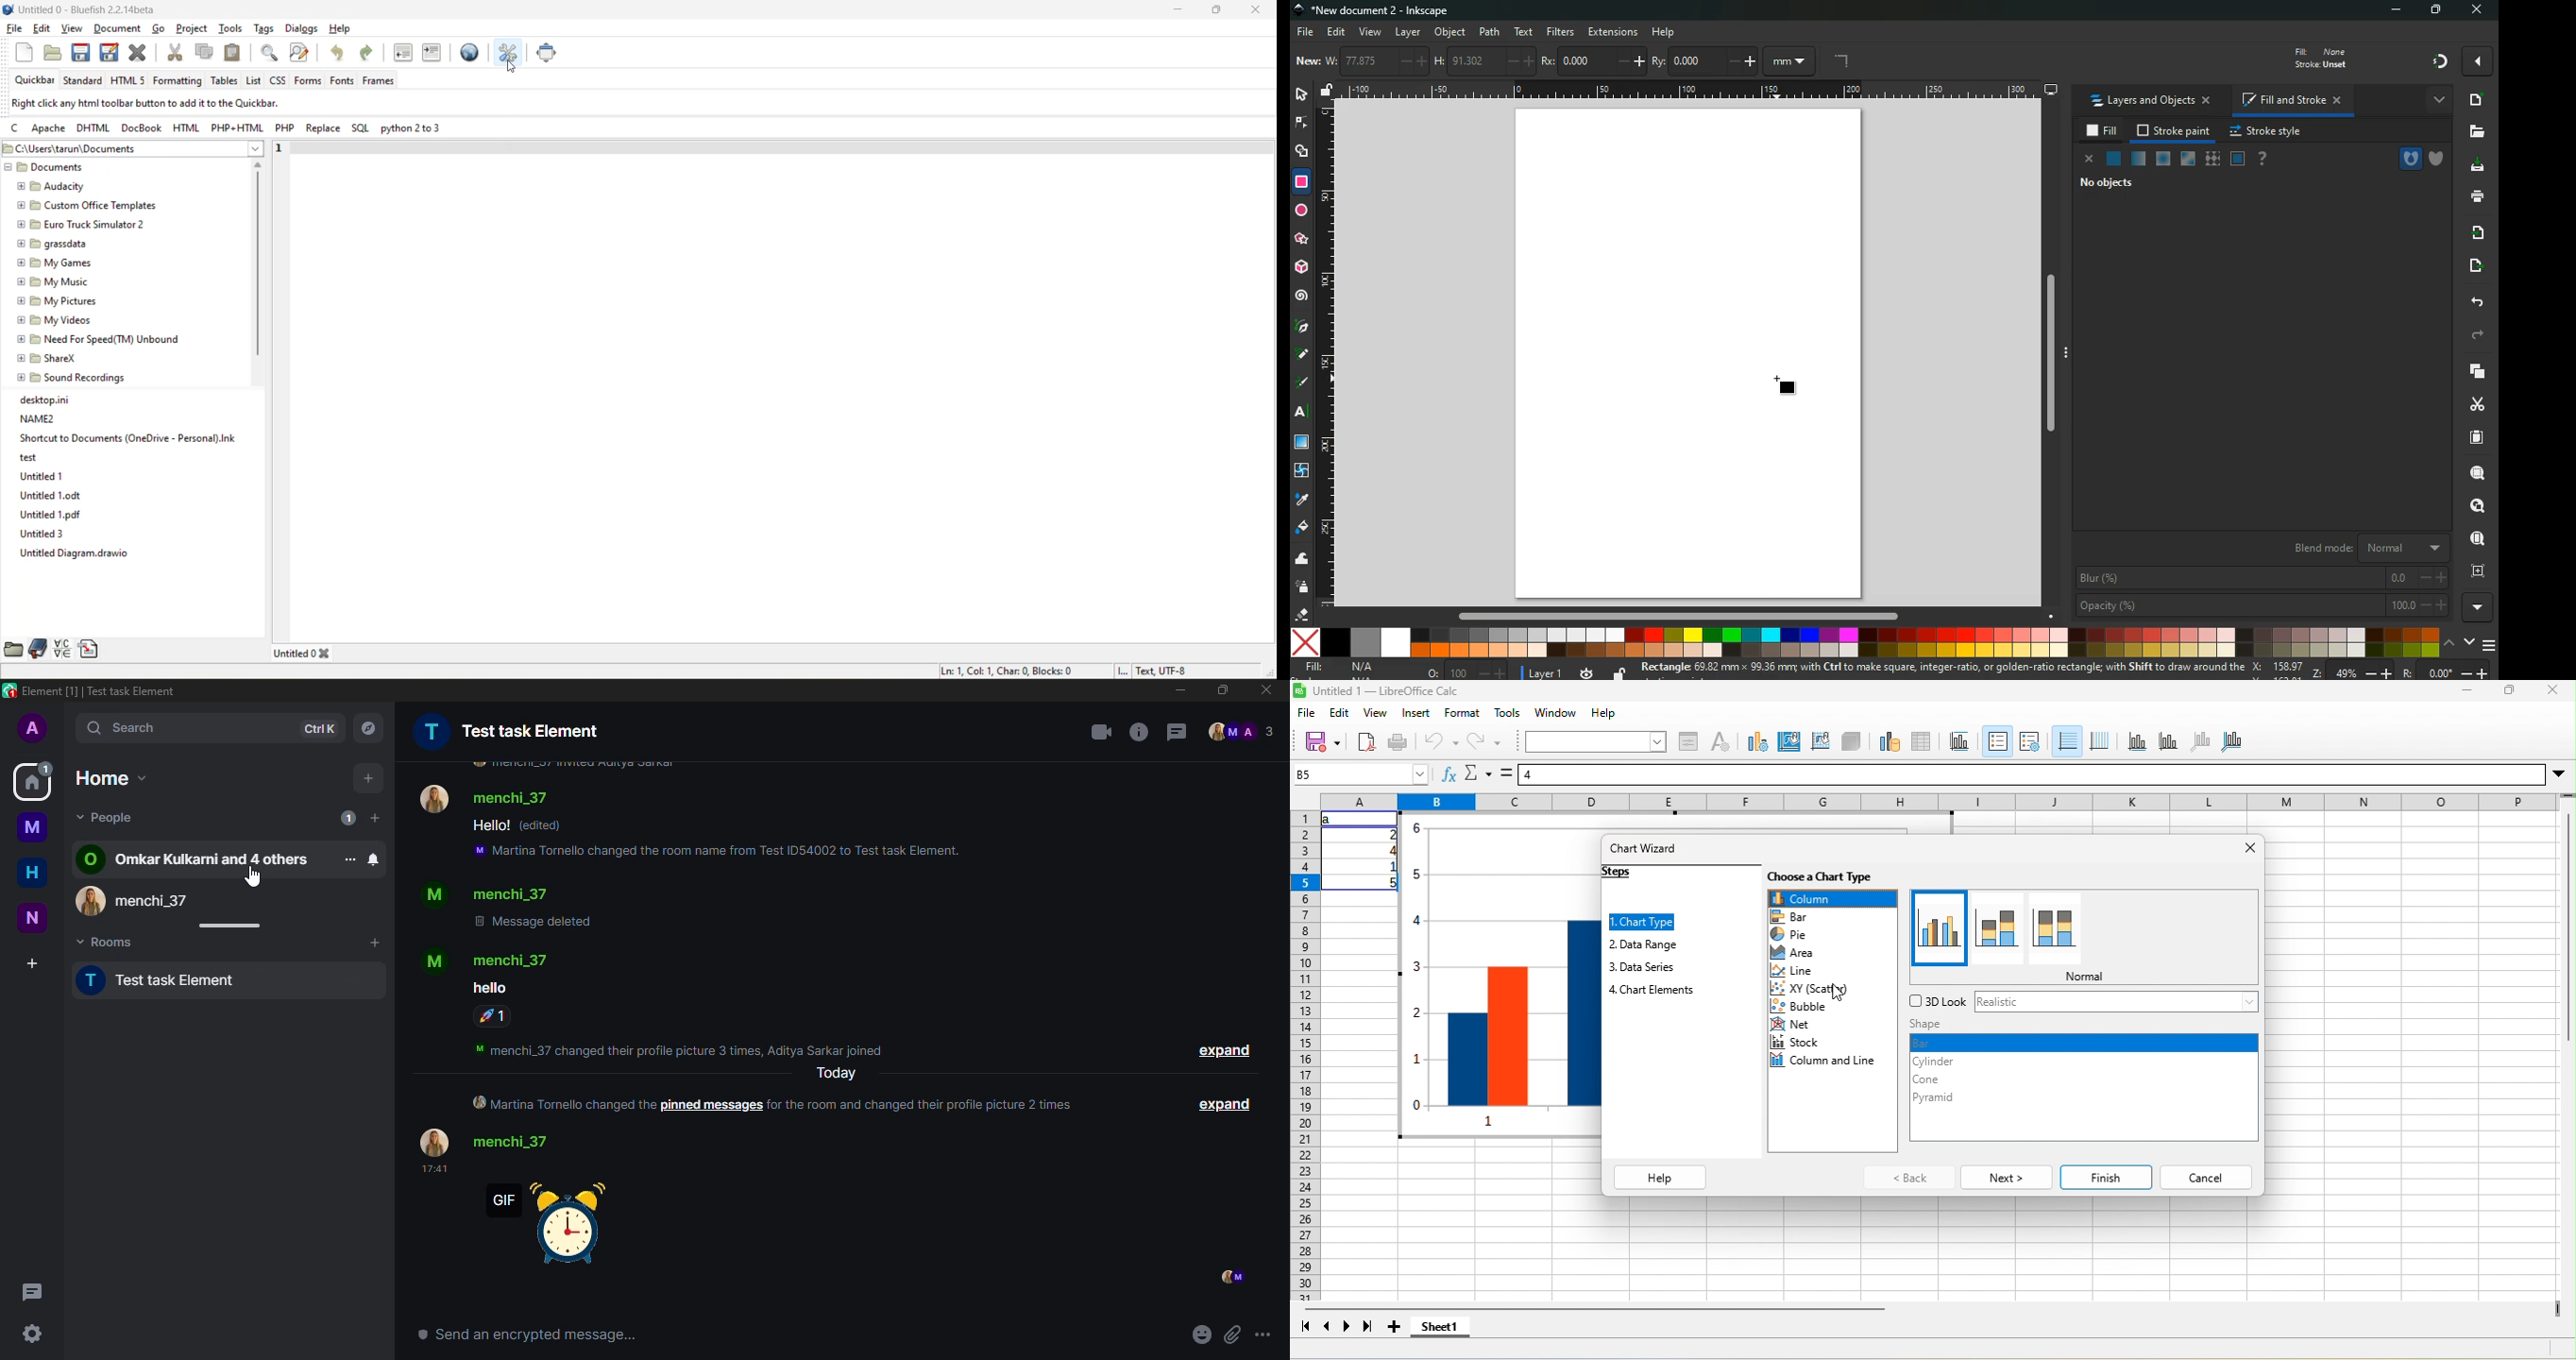 This screenshot has height=1372, width=2576. Describe the element at coordinates (490, 892) in the screenshot. I see `menchi_37` at that location.